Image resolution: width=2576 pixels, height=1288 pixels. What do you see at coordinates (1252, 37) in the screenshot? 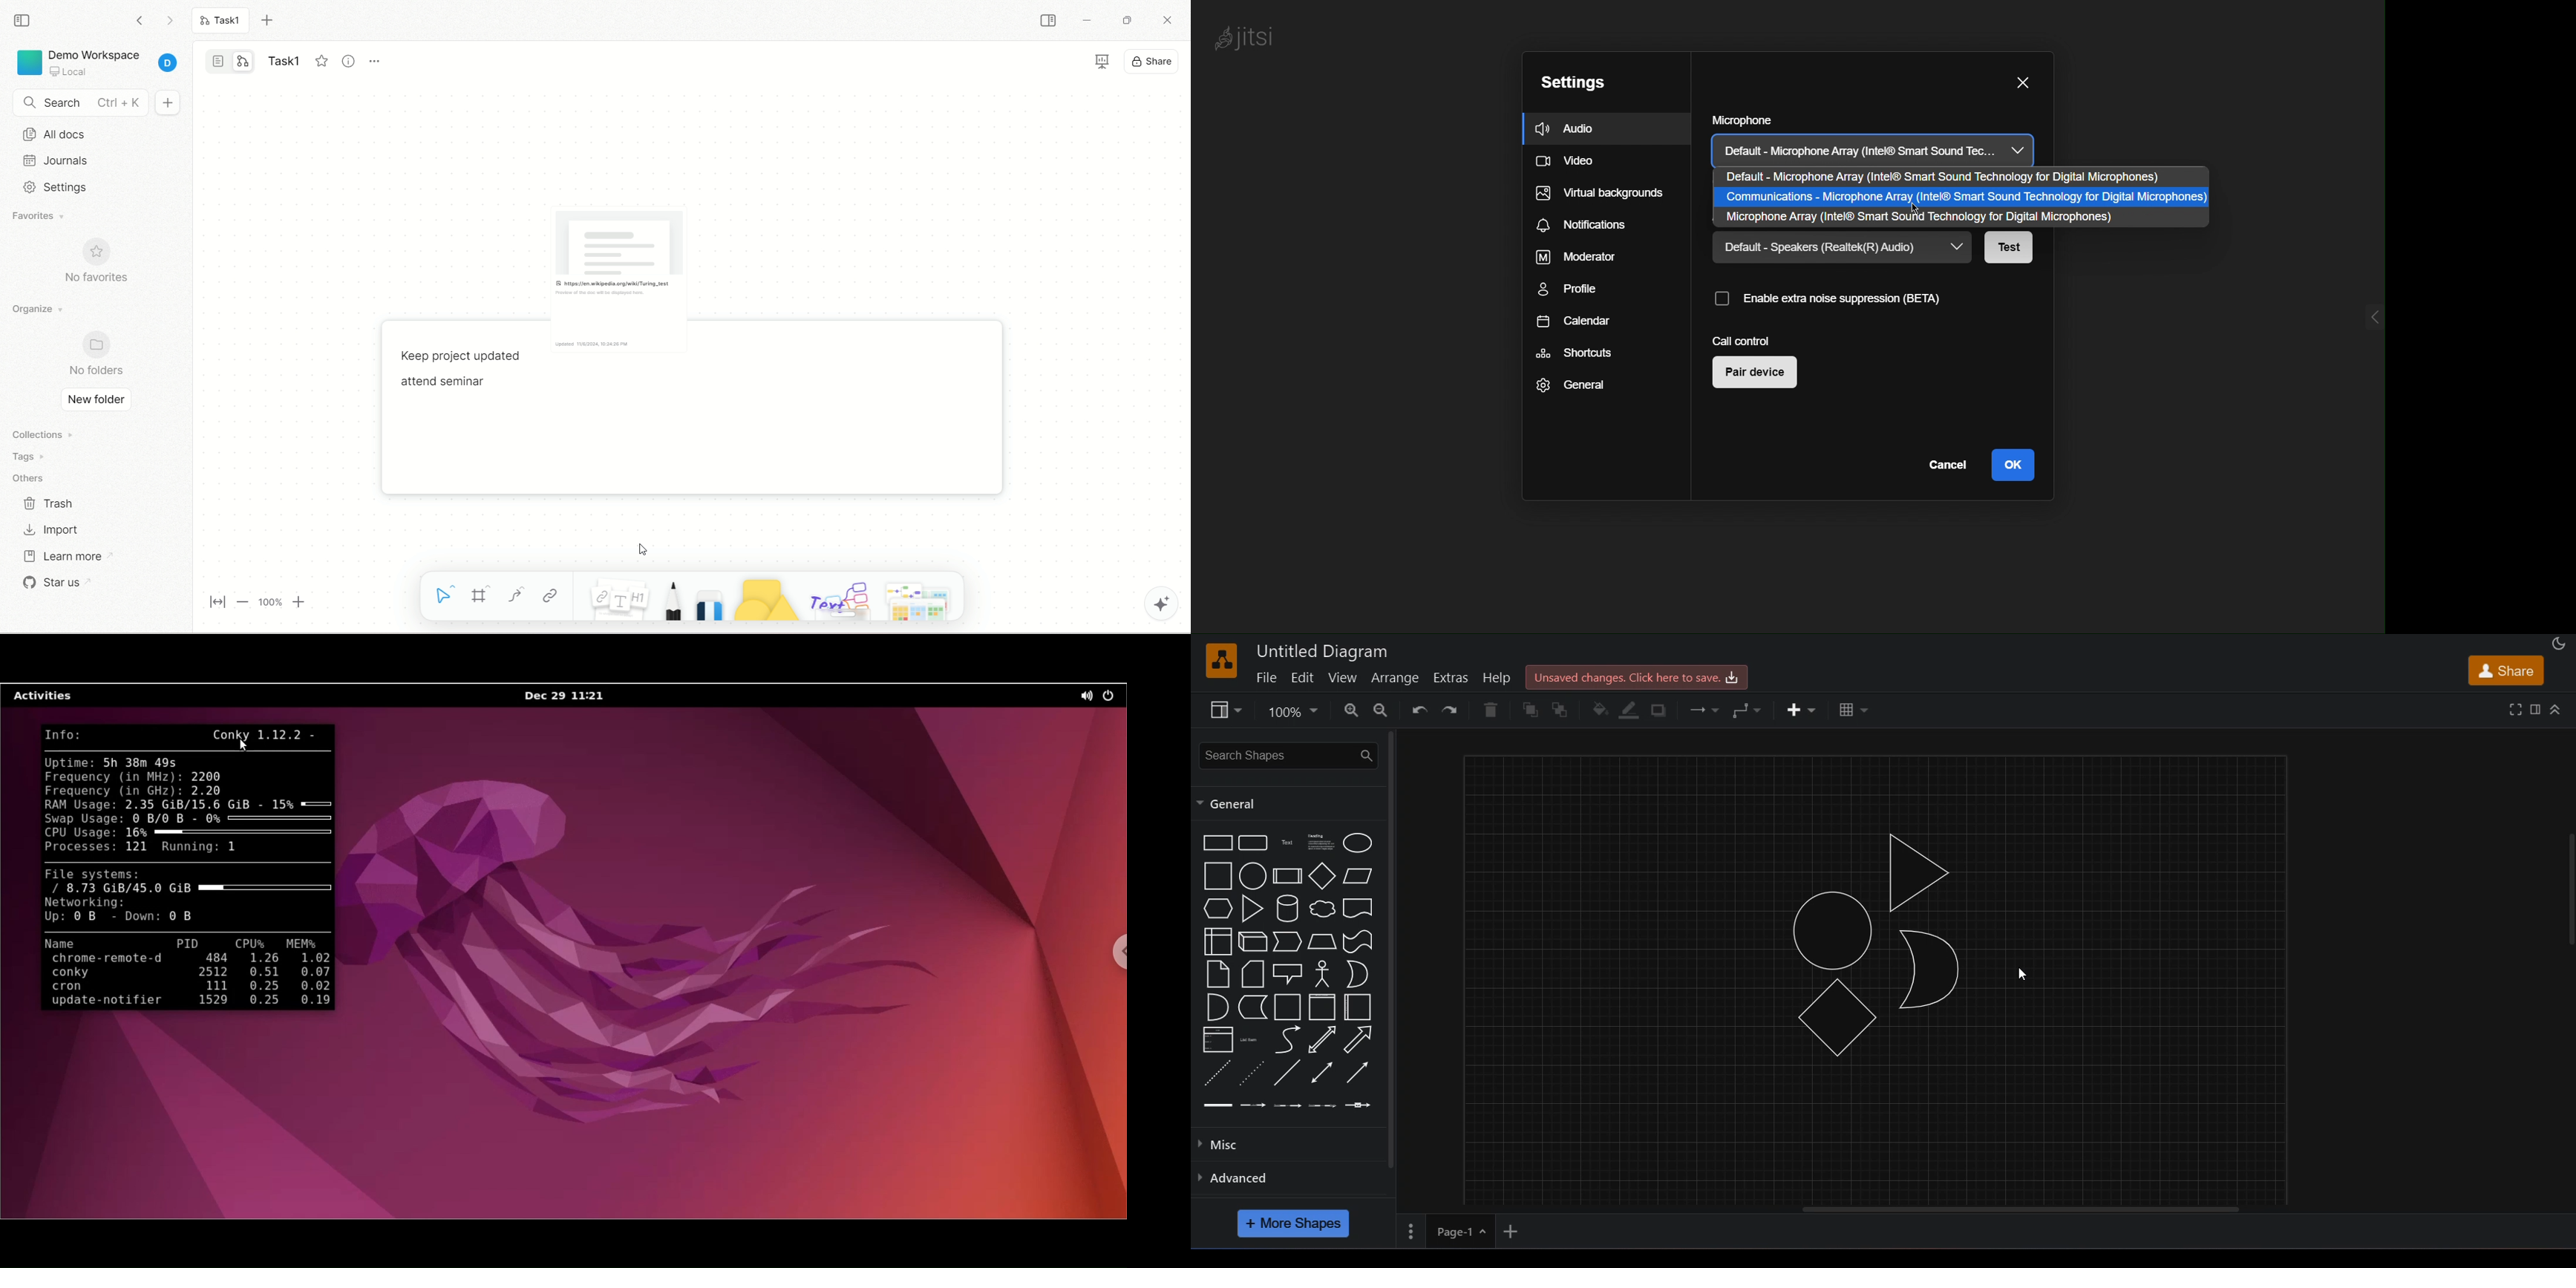
I see `Jitsi` at bounding box center [1252, 37].